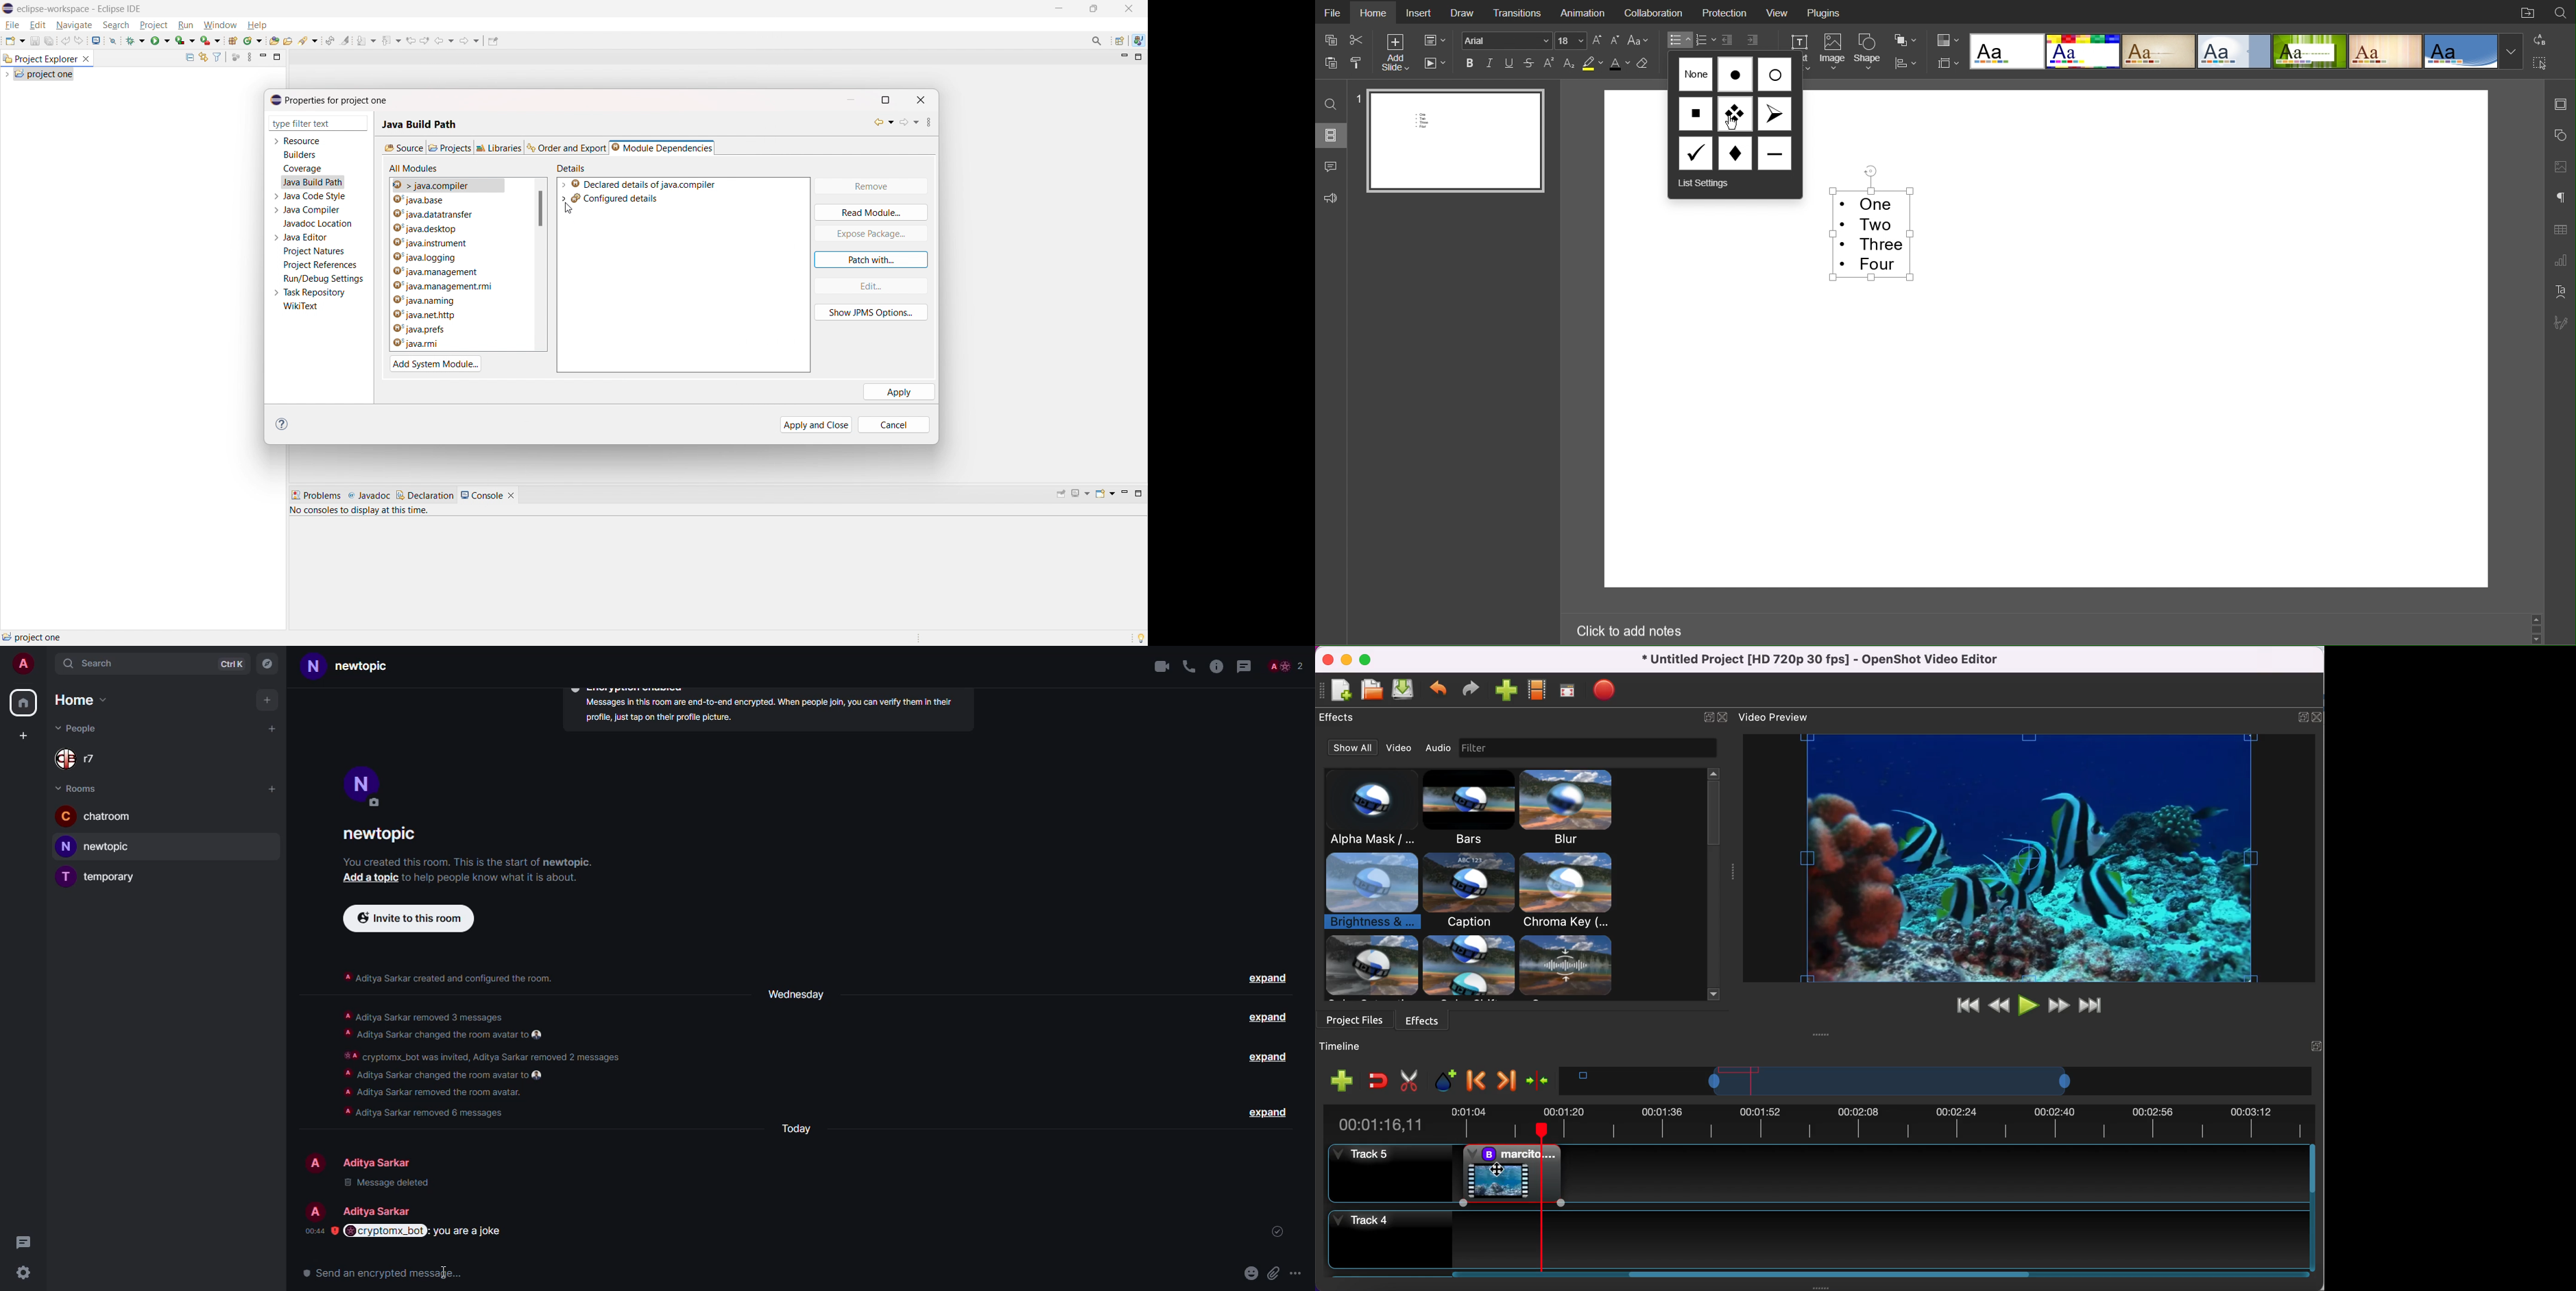 The width and height of the screenshot is (2576, 1316). What do you see at coordinates (1706, 716) in the screenshot?
I see `expand/hide` at bounding box center [1706, 716].